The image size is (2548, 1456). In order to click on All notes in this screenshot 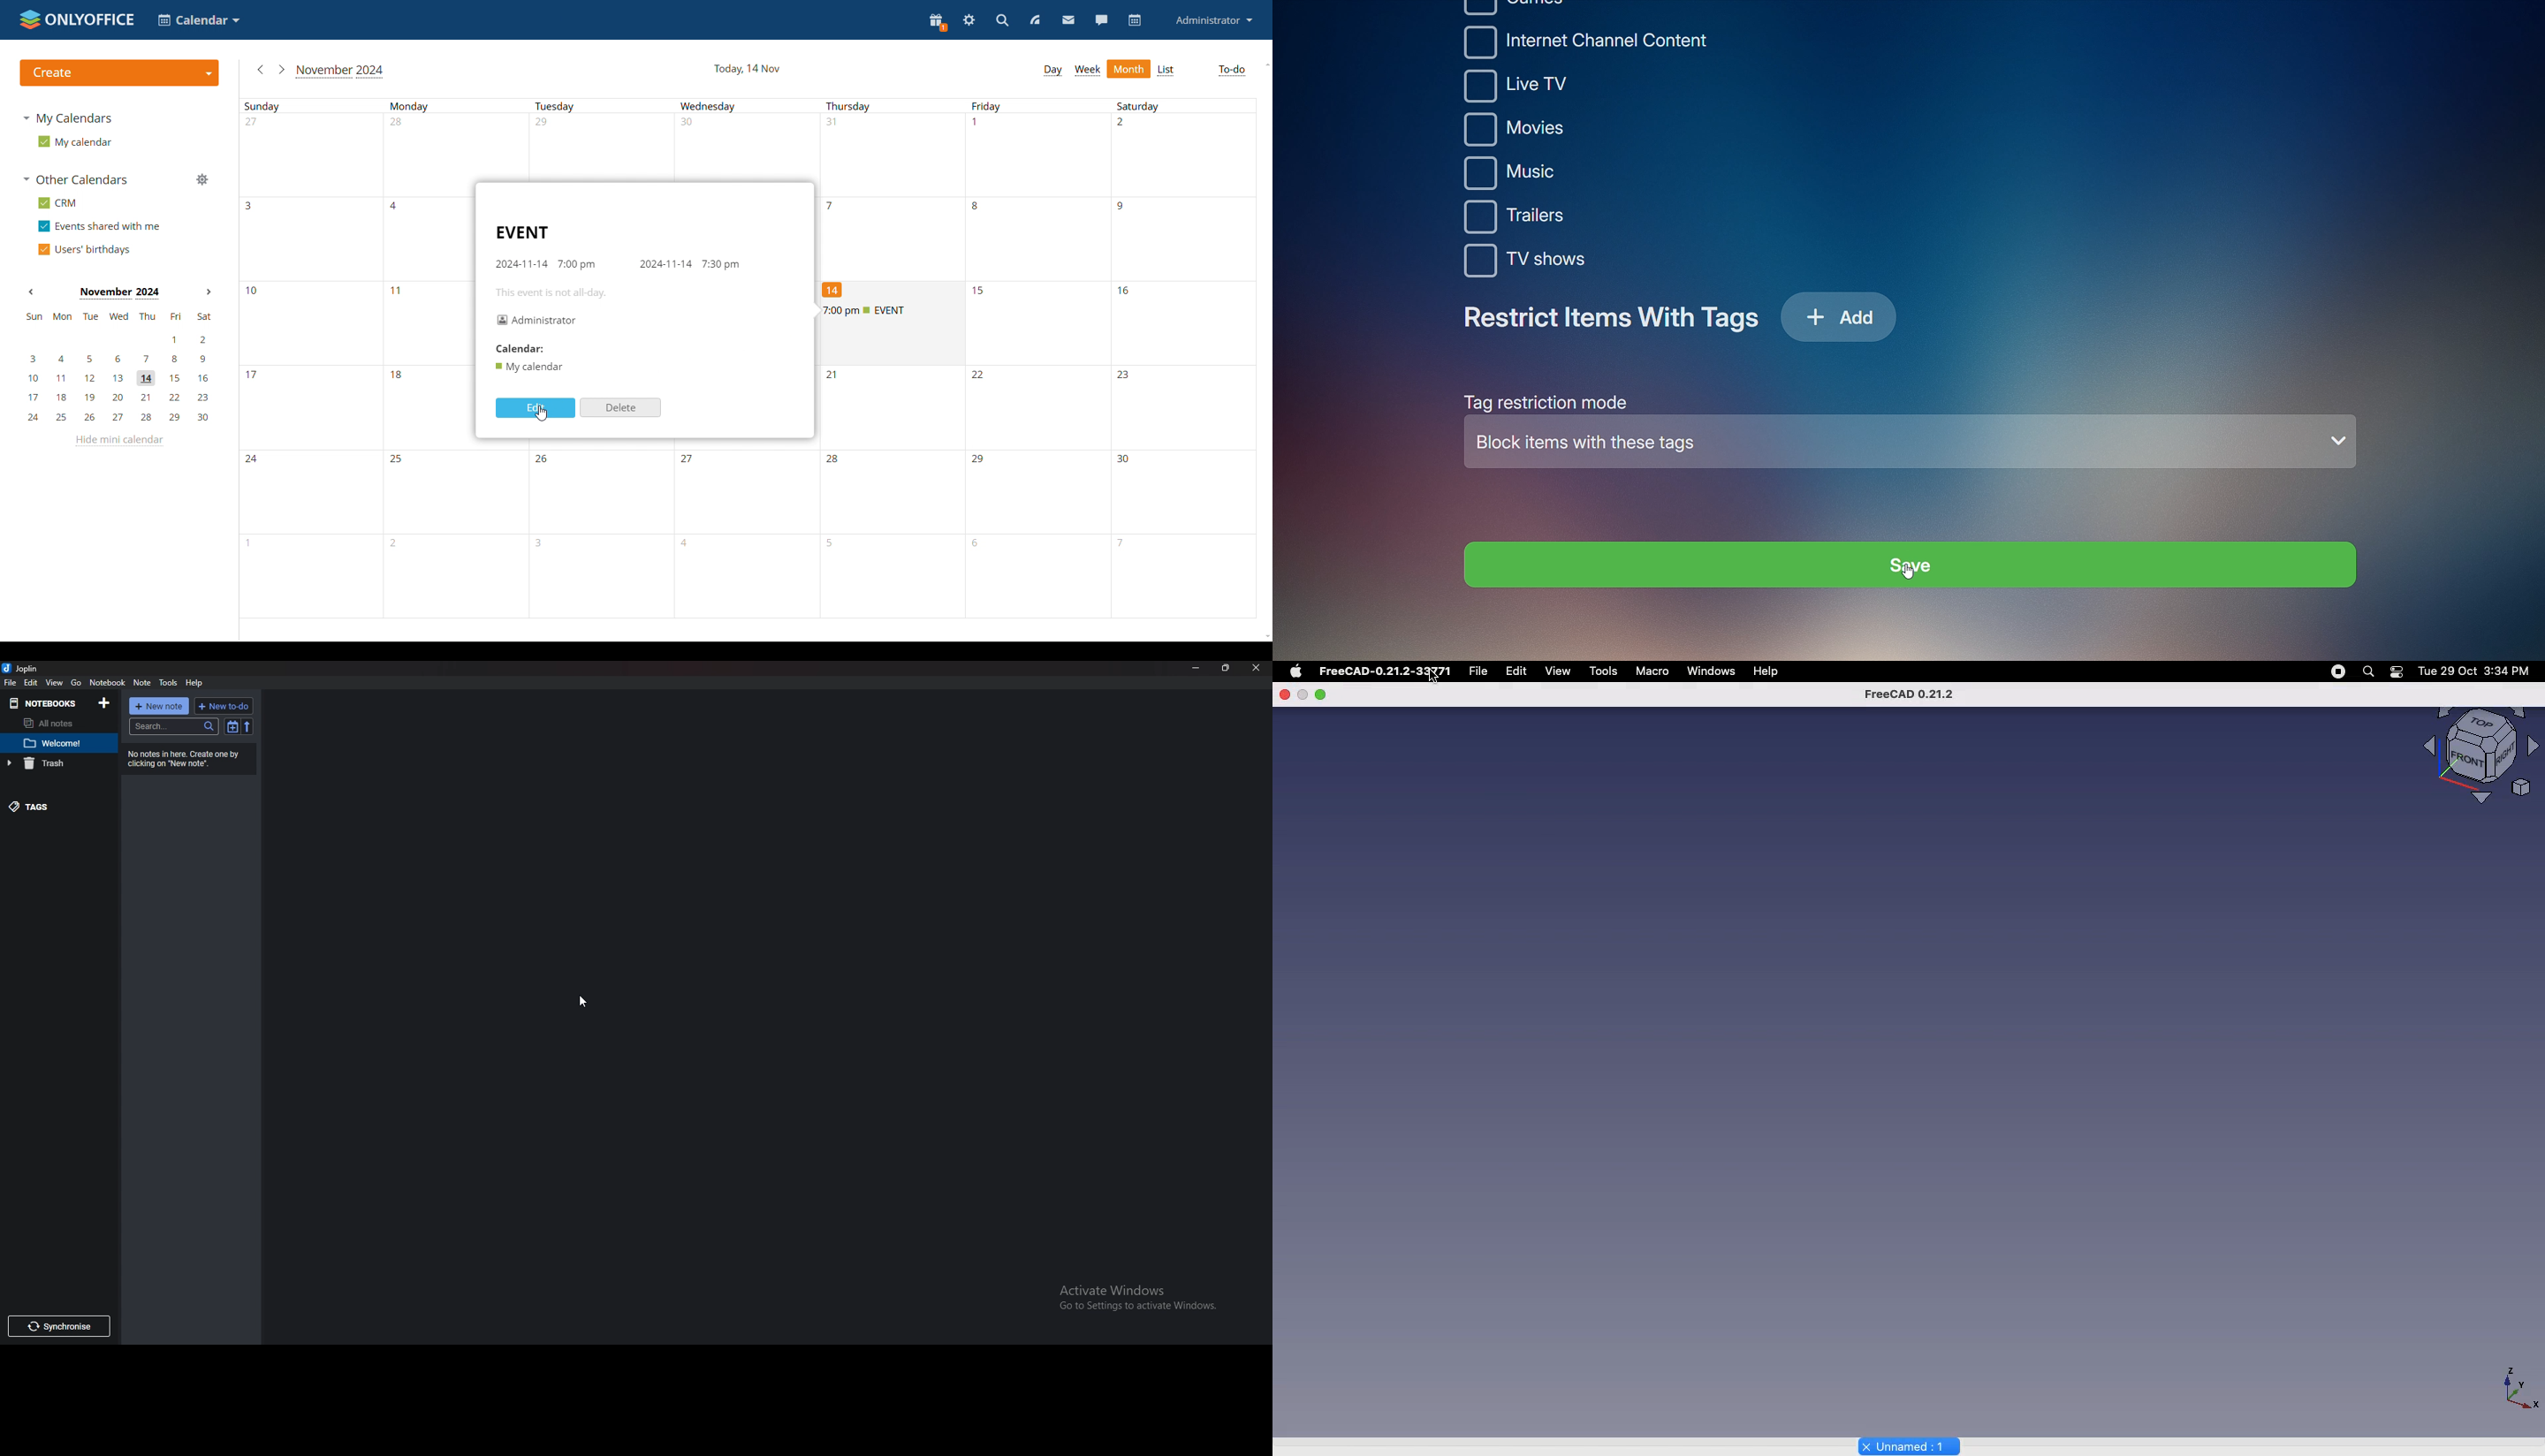, I will do `click(56, 723)`.